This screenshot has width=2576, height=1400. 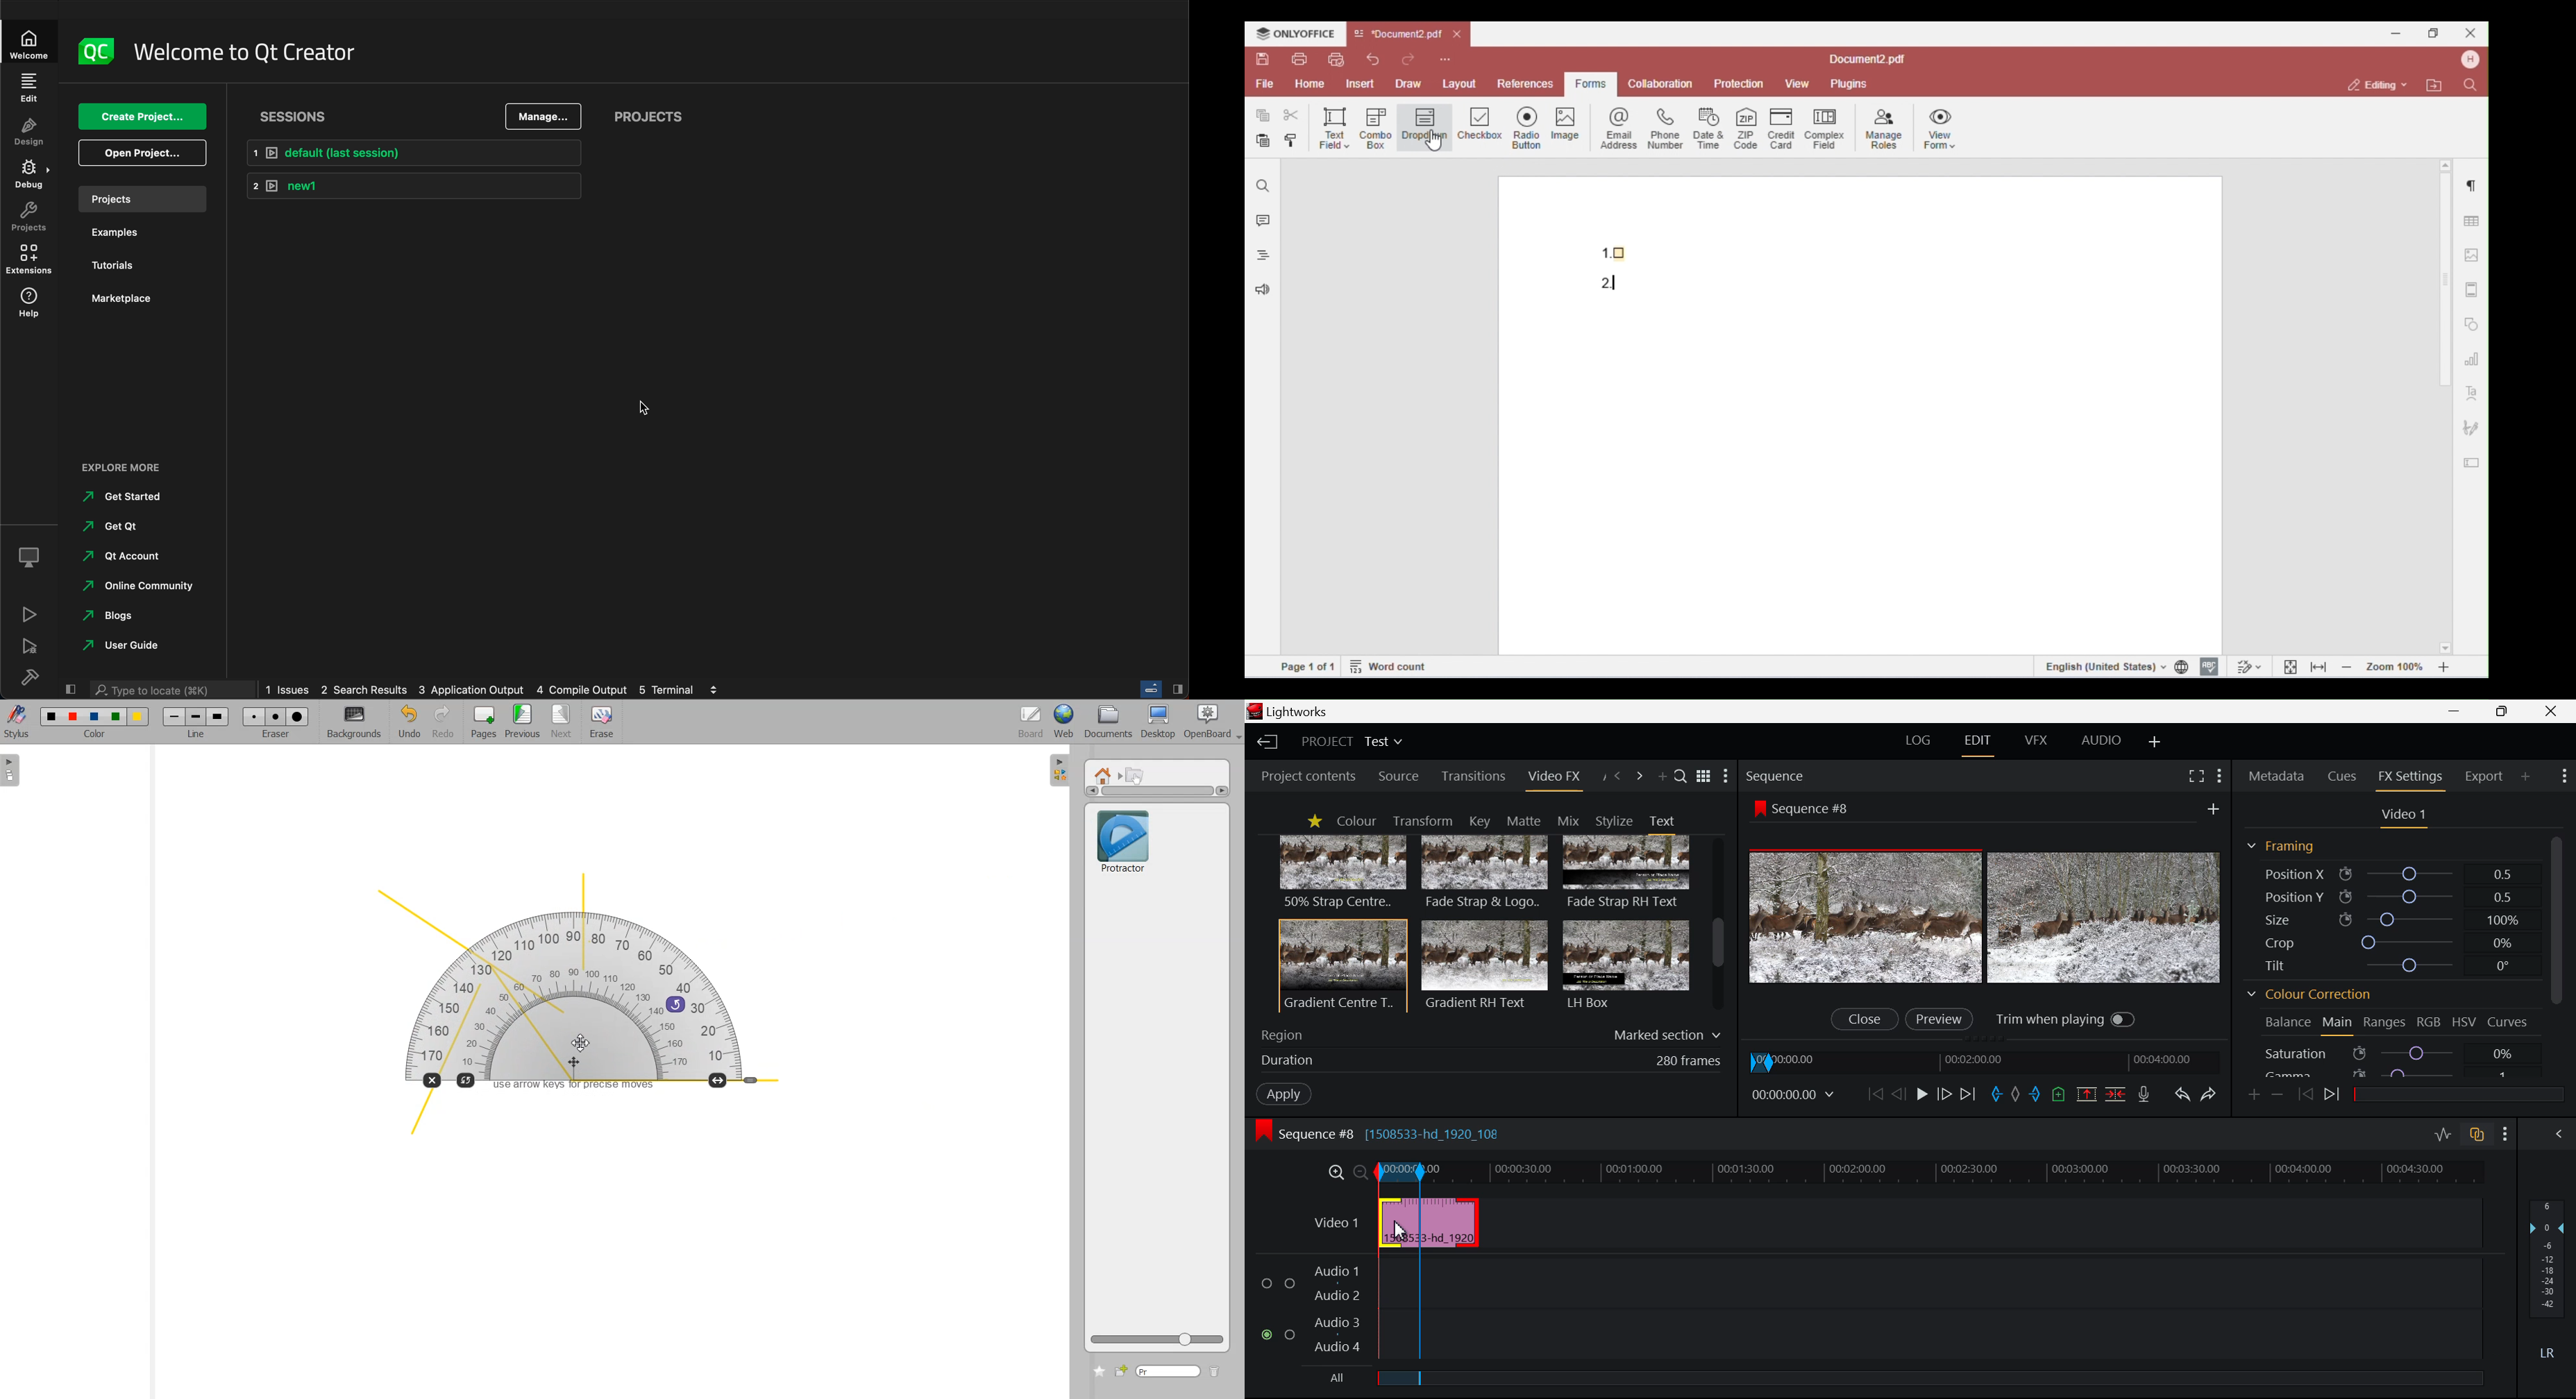 I want to click on Size, so click(x=2389, y=918).